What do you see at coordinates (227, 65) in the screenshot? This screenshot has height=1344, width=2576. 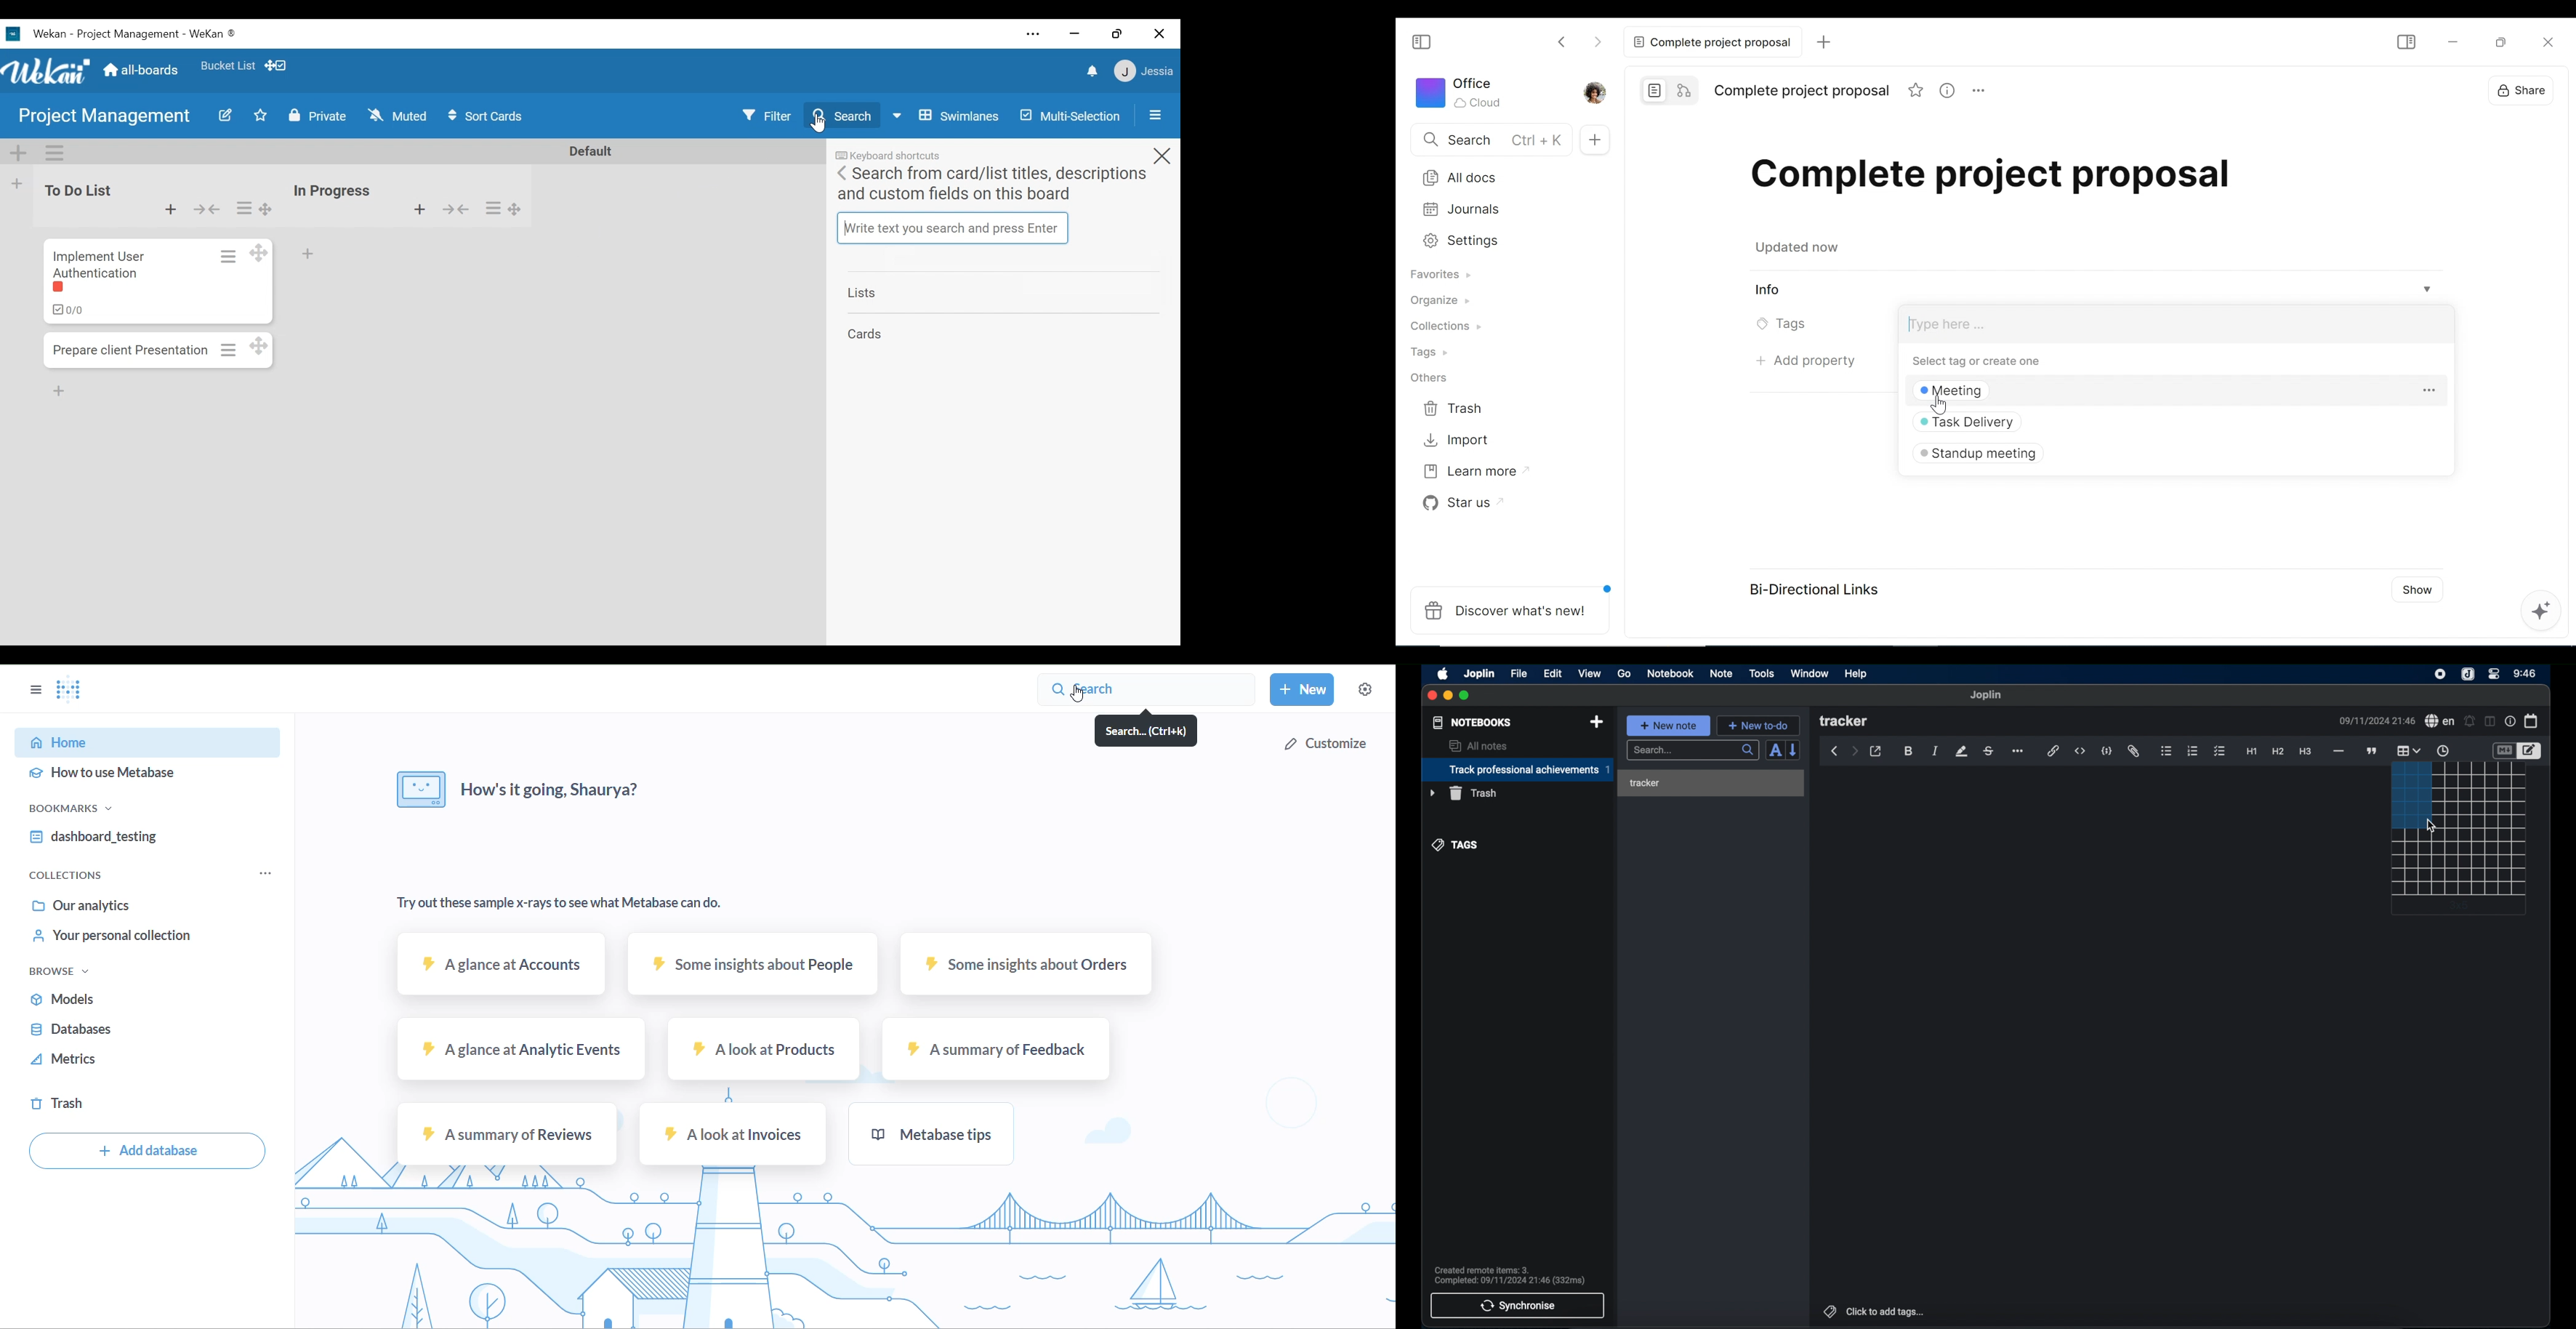 I see `Favorites` at bounding box center [227, 65].